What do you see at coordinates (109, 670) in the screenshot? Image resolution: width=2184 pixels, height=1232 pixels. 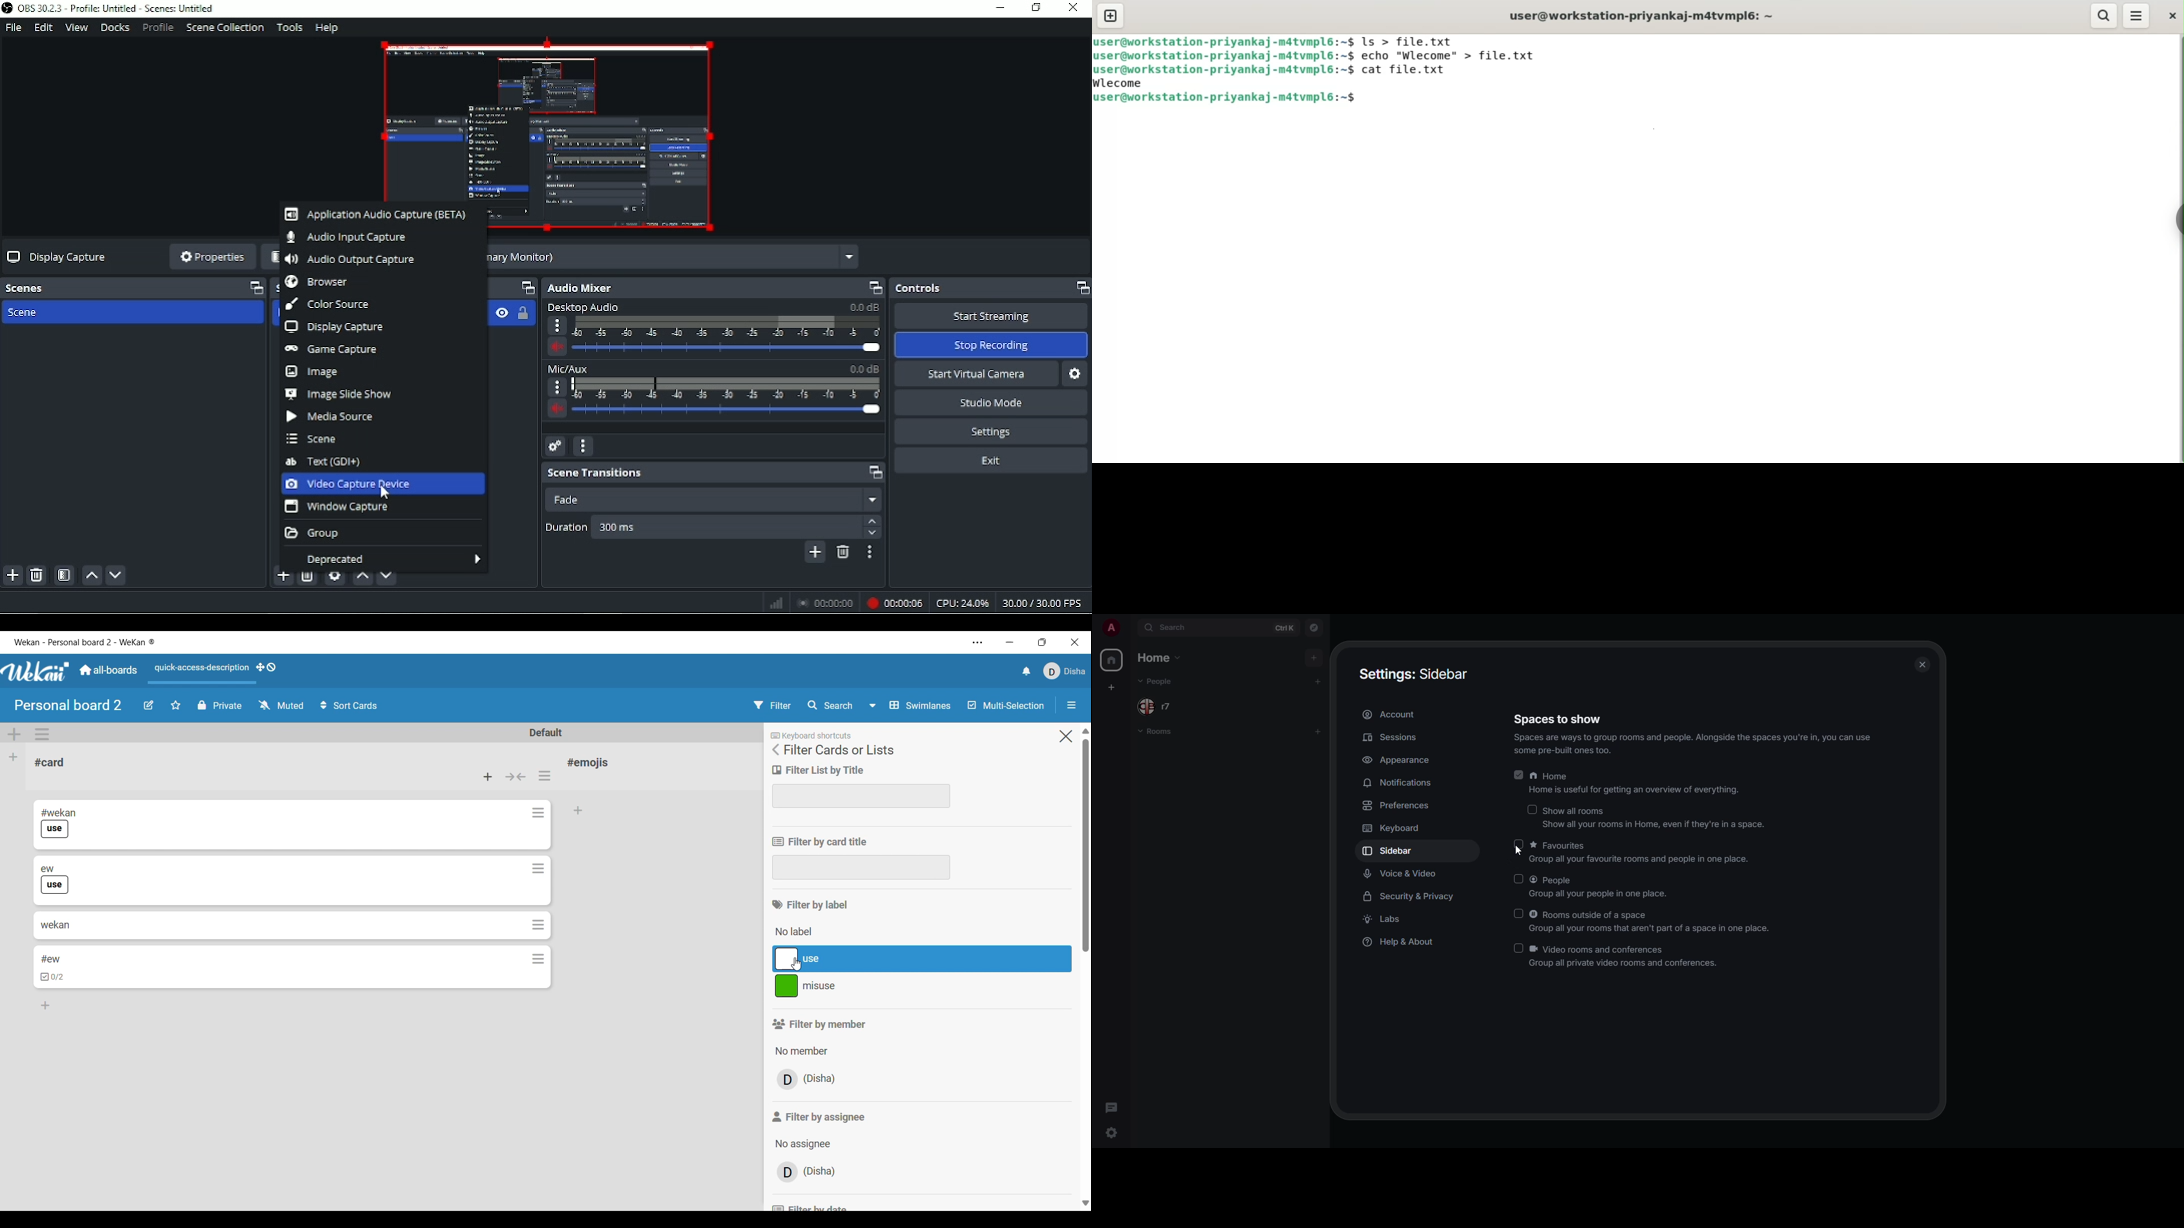 I see `Go to common dashboard` at bounding box center [109, 670].